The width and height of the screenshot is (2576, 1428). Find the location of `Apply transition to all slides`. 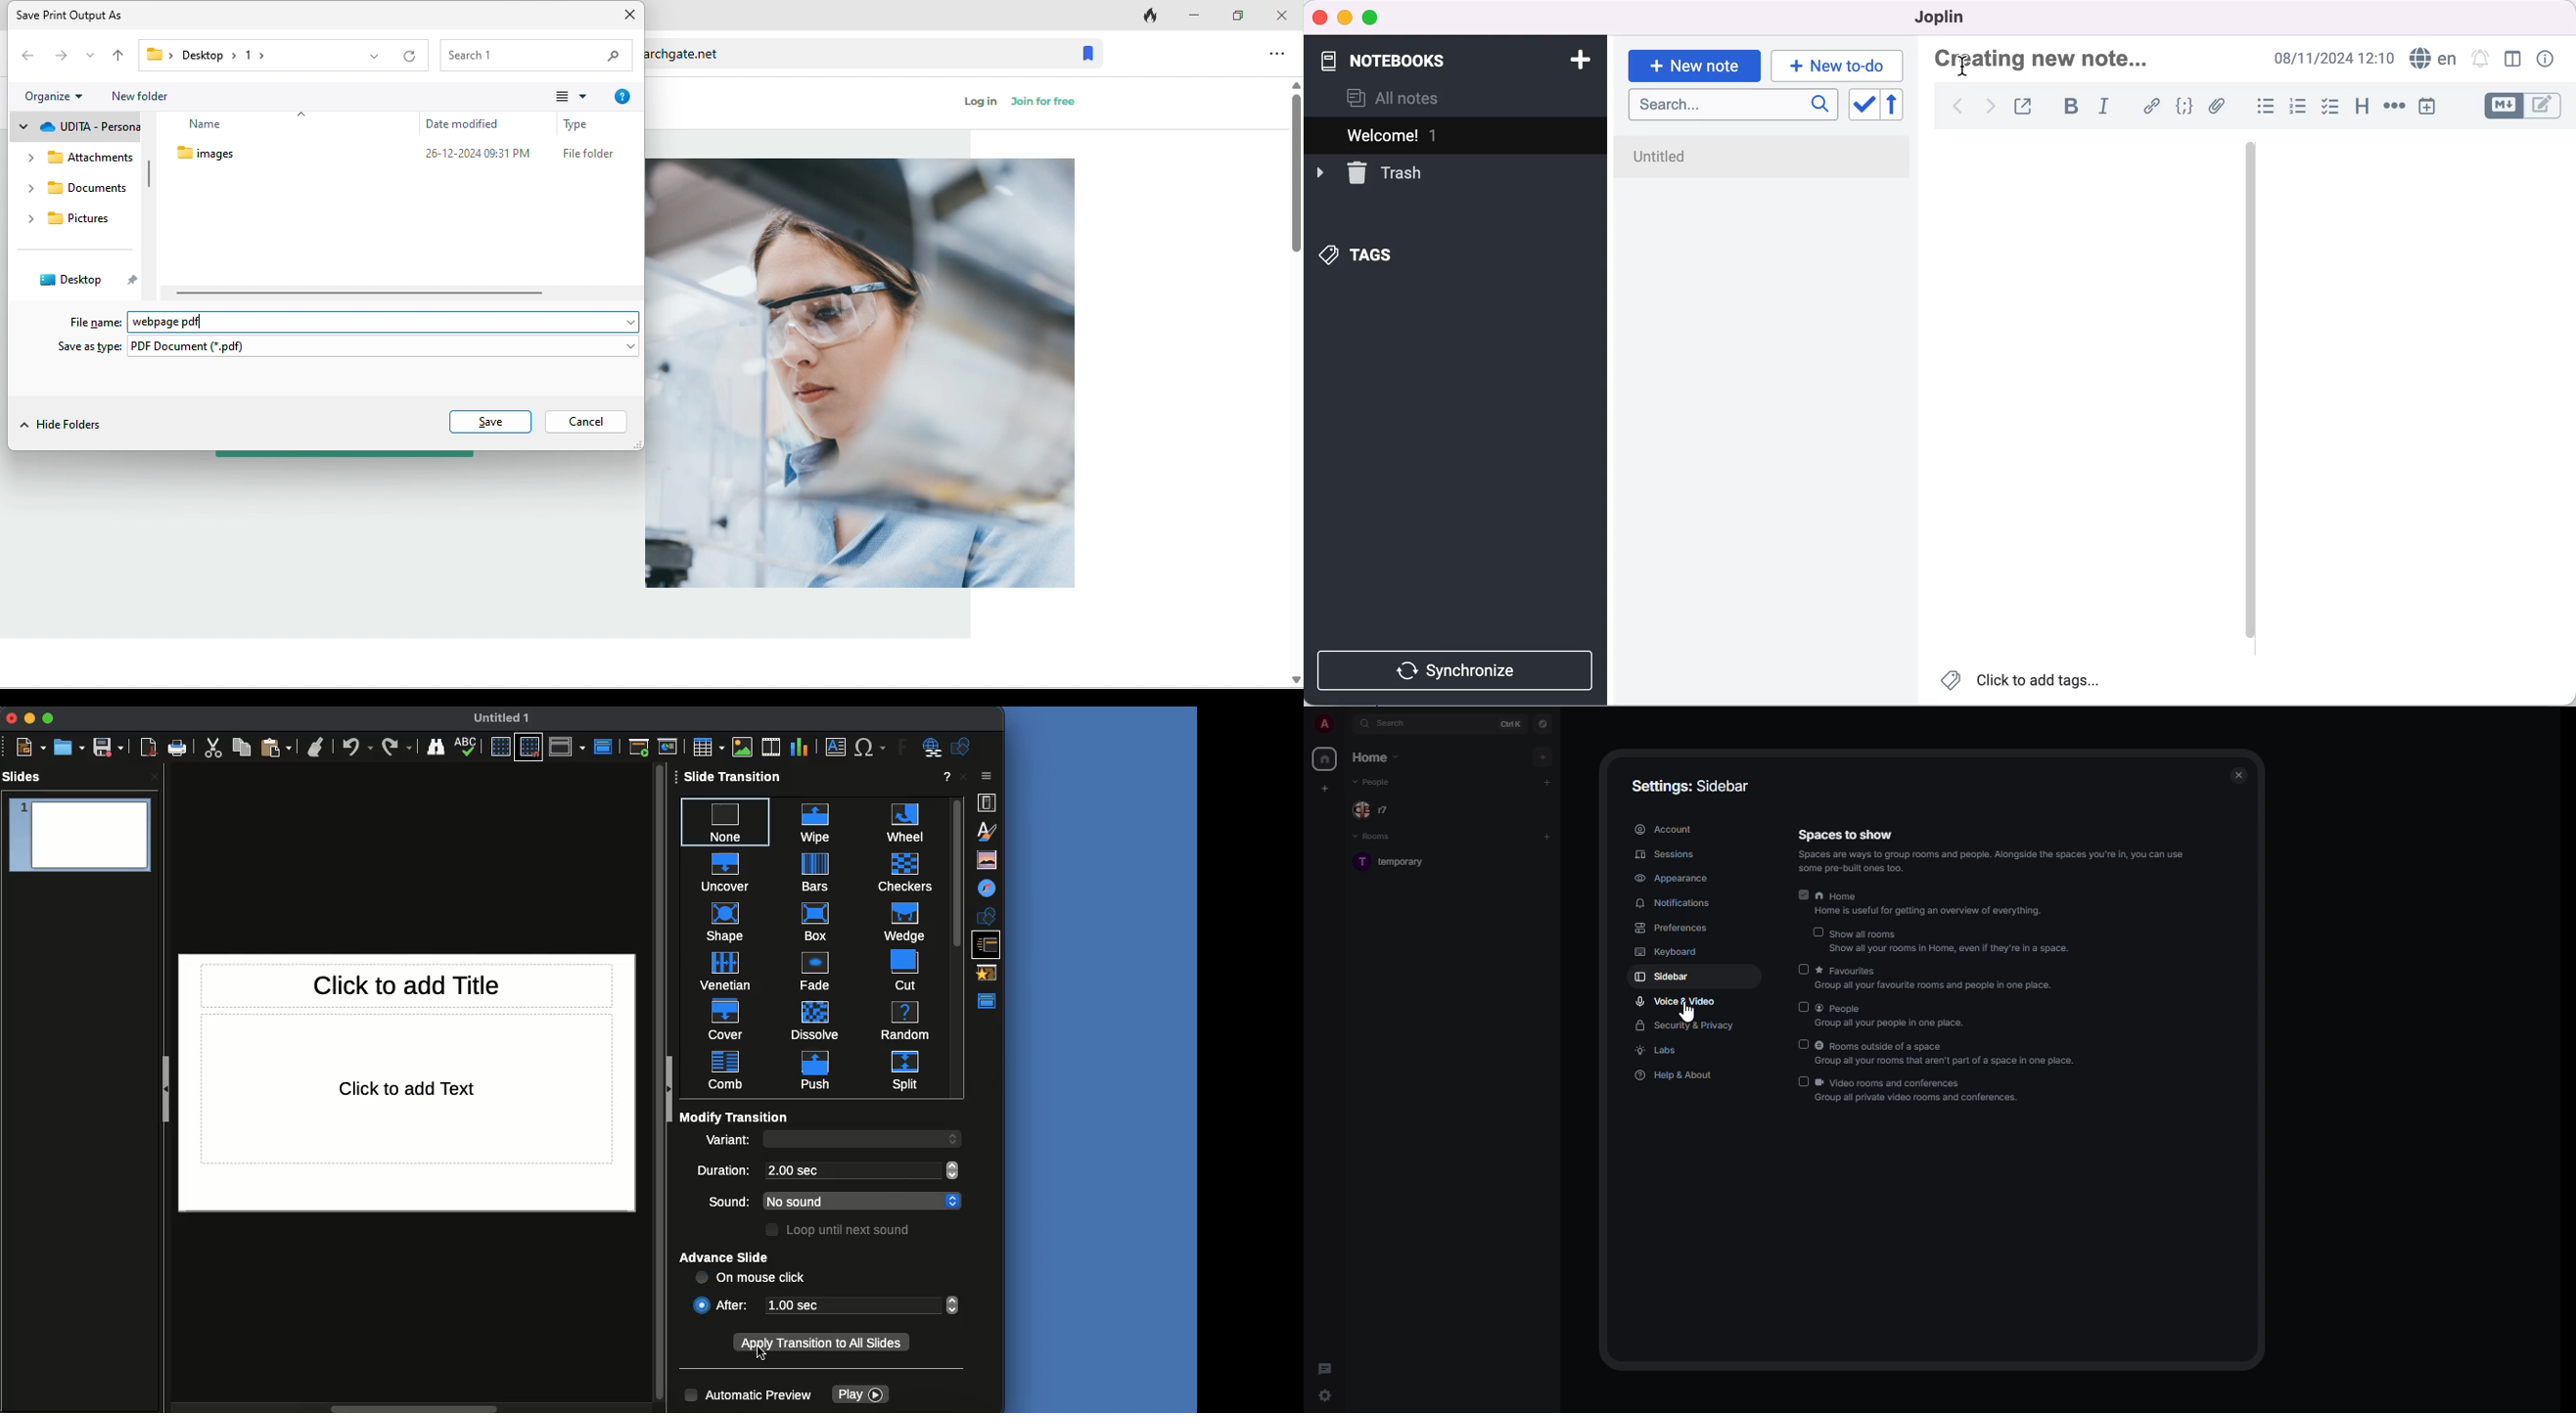

Apply transition to all slides is located at coordinates (821, 1344).